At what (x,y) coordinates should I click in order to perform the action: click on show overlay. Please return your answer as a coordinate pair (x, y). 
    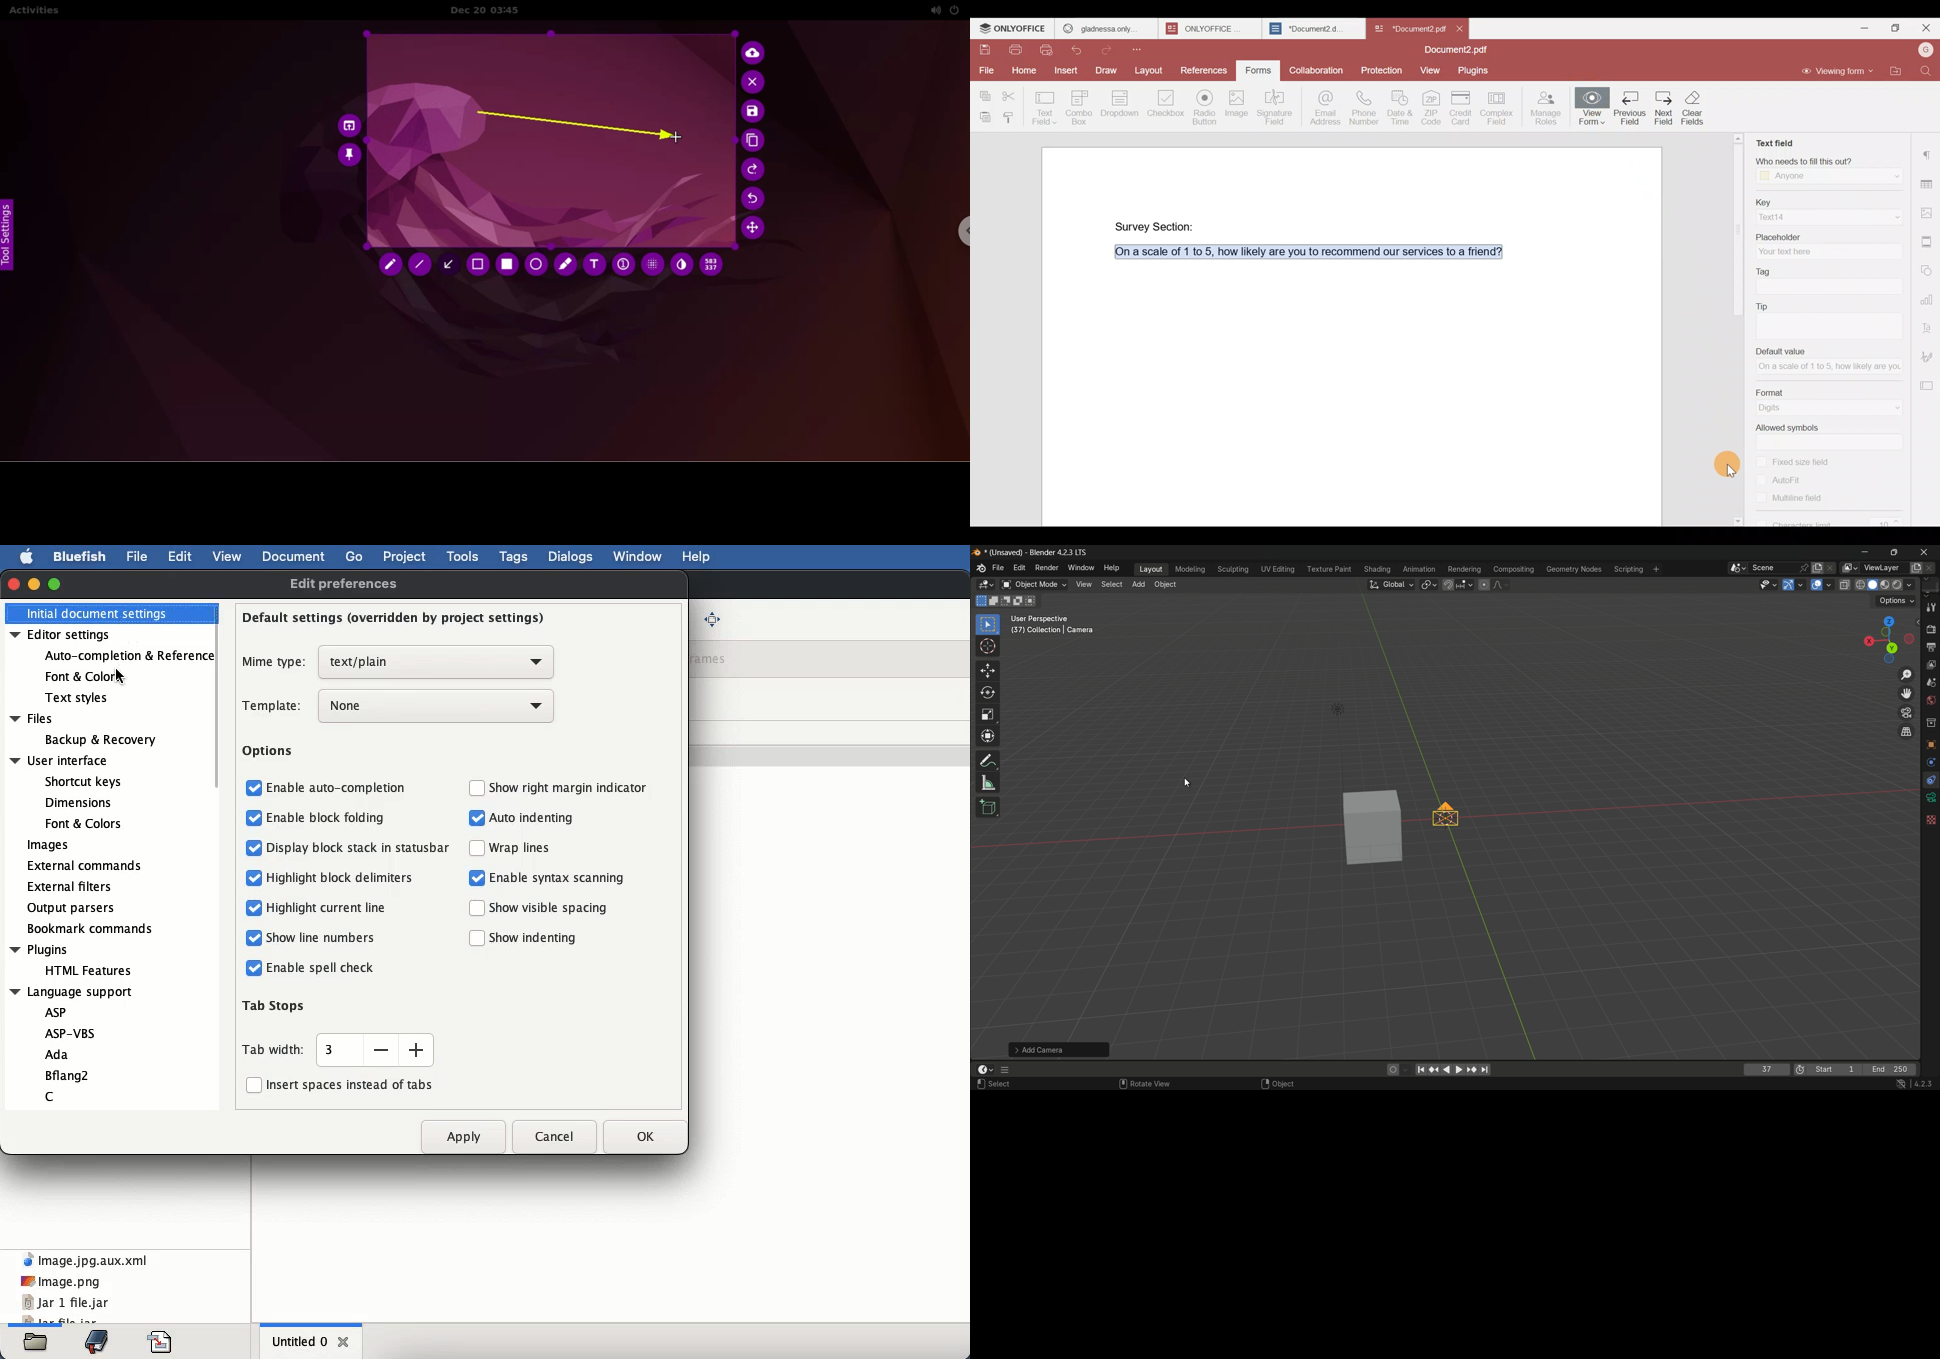
    Looking at the image, I should click on (1817, 585).